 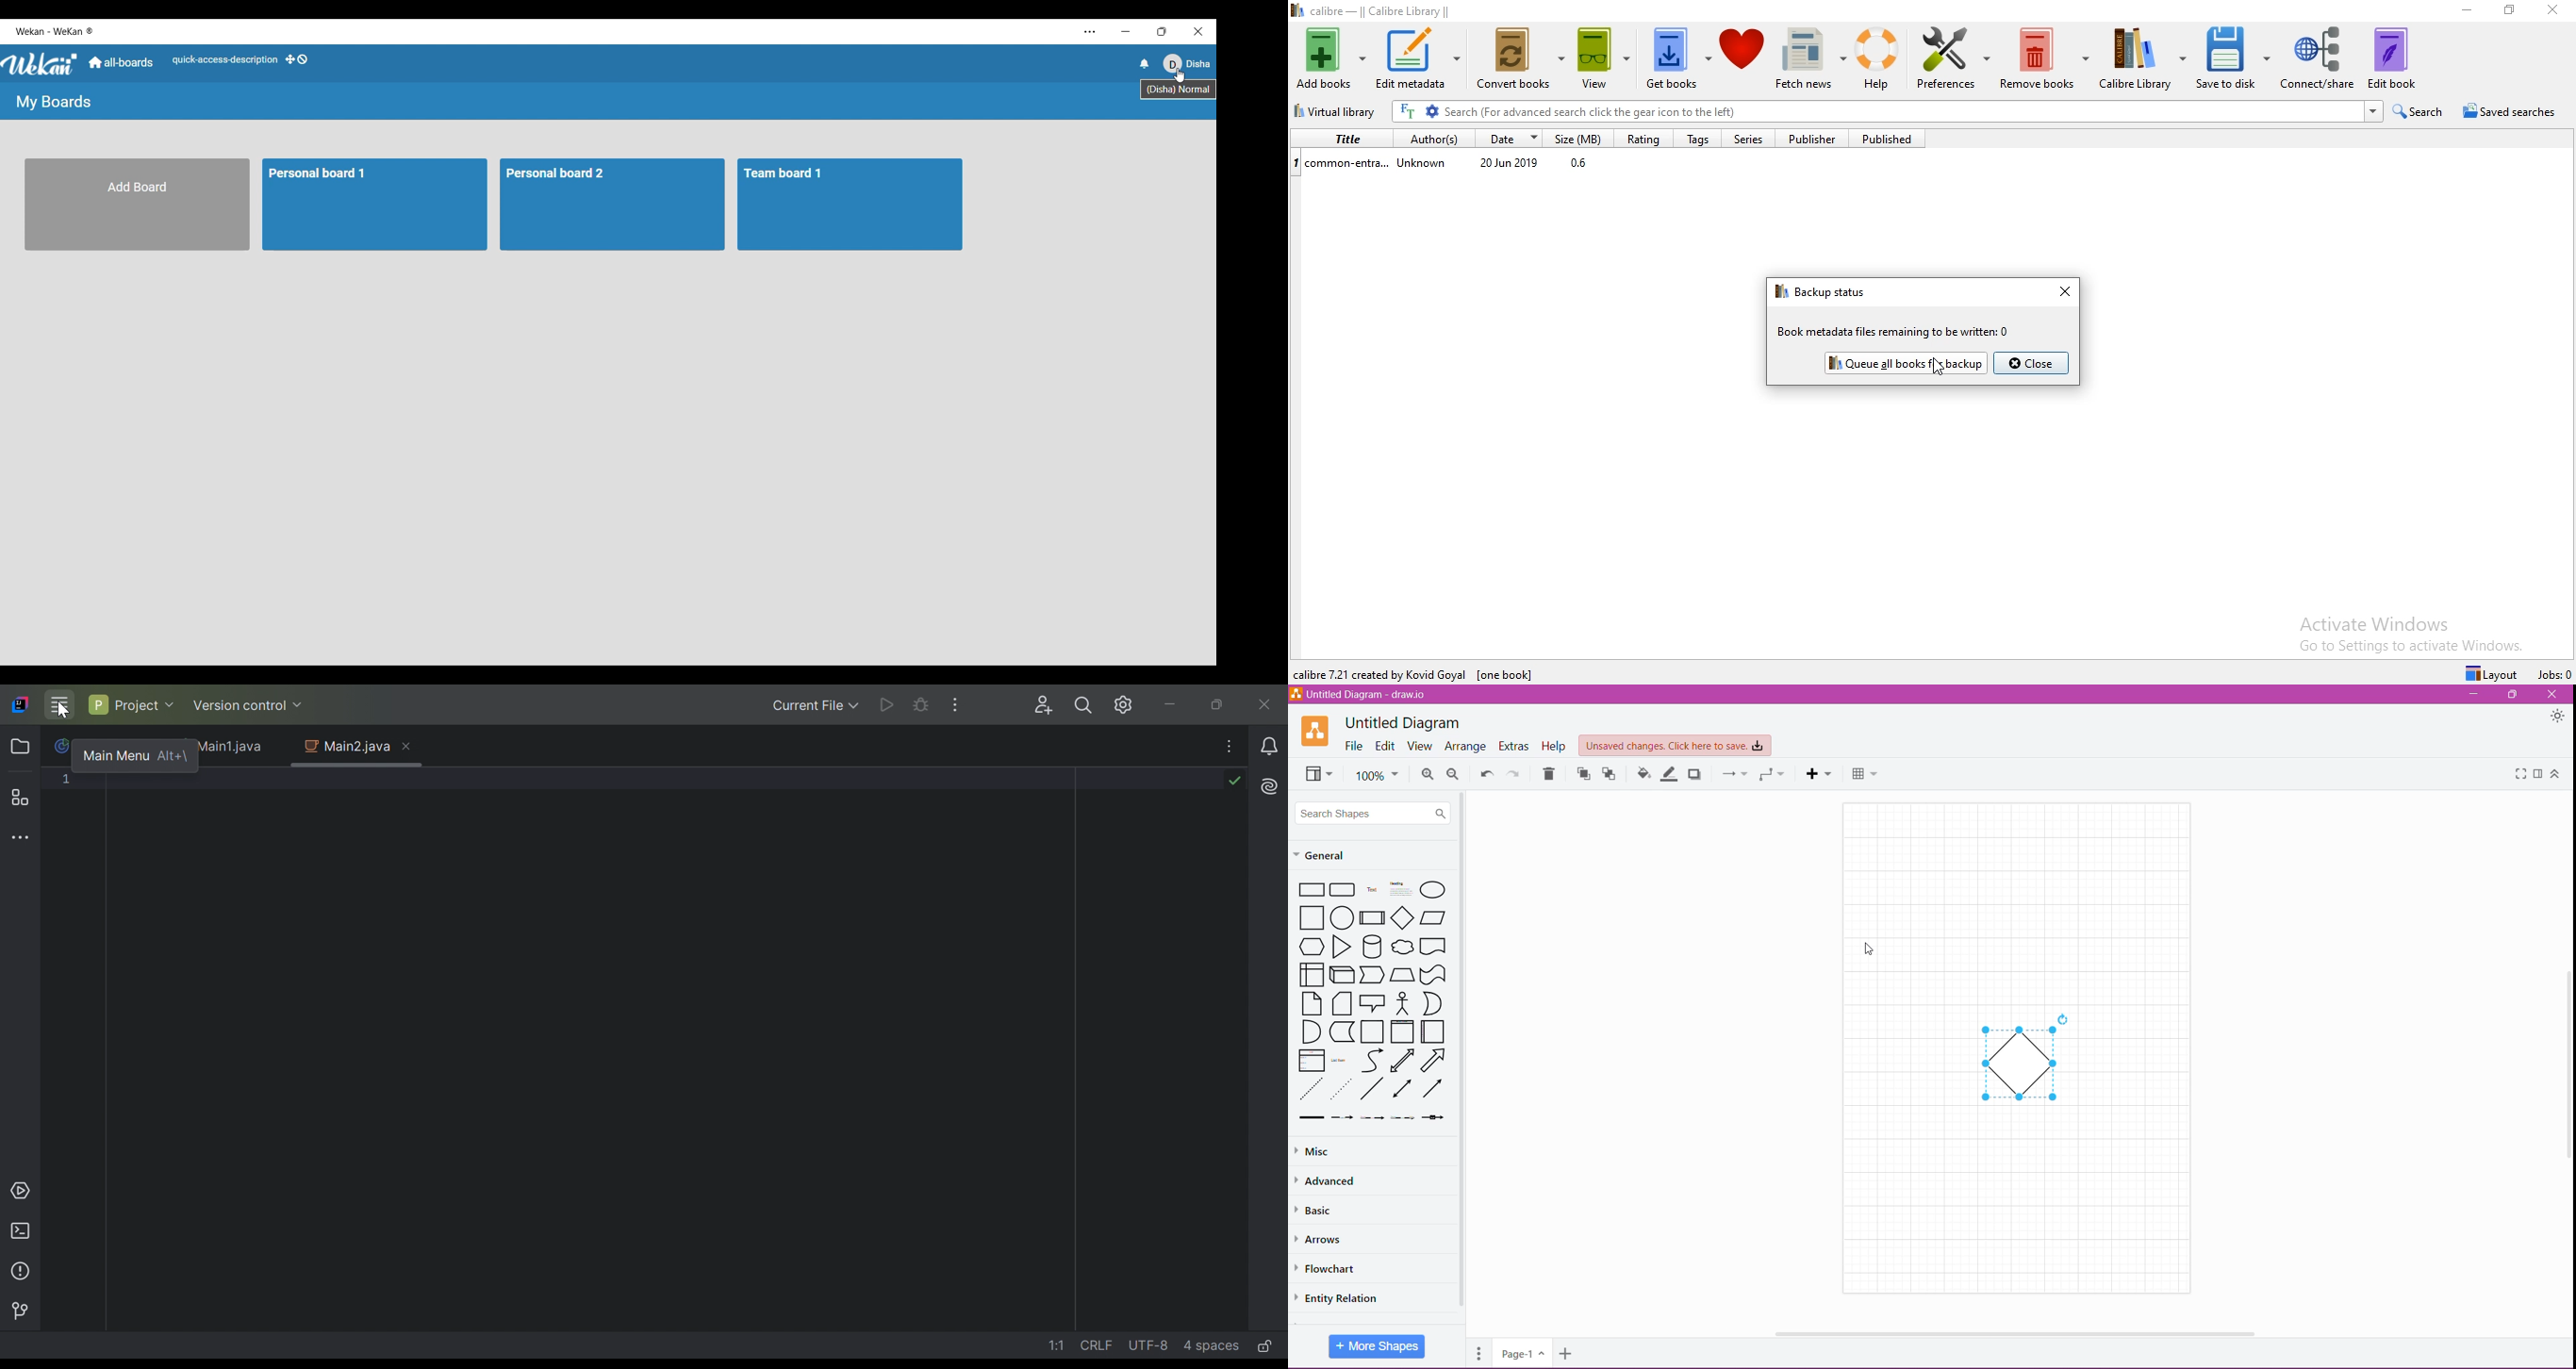 I want to click on Entity Relation, so click(x=1344, y=1299).